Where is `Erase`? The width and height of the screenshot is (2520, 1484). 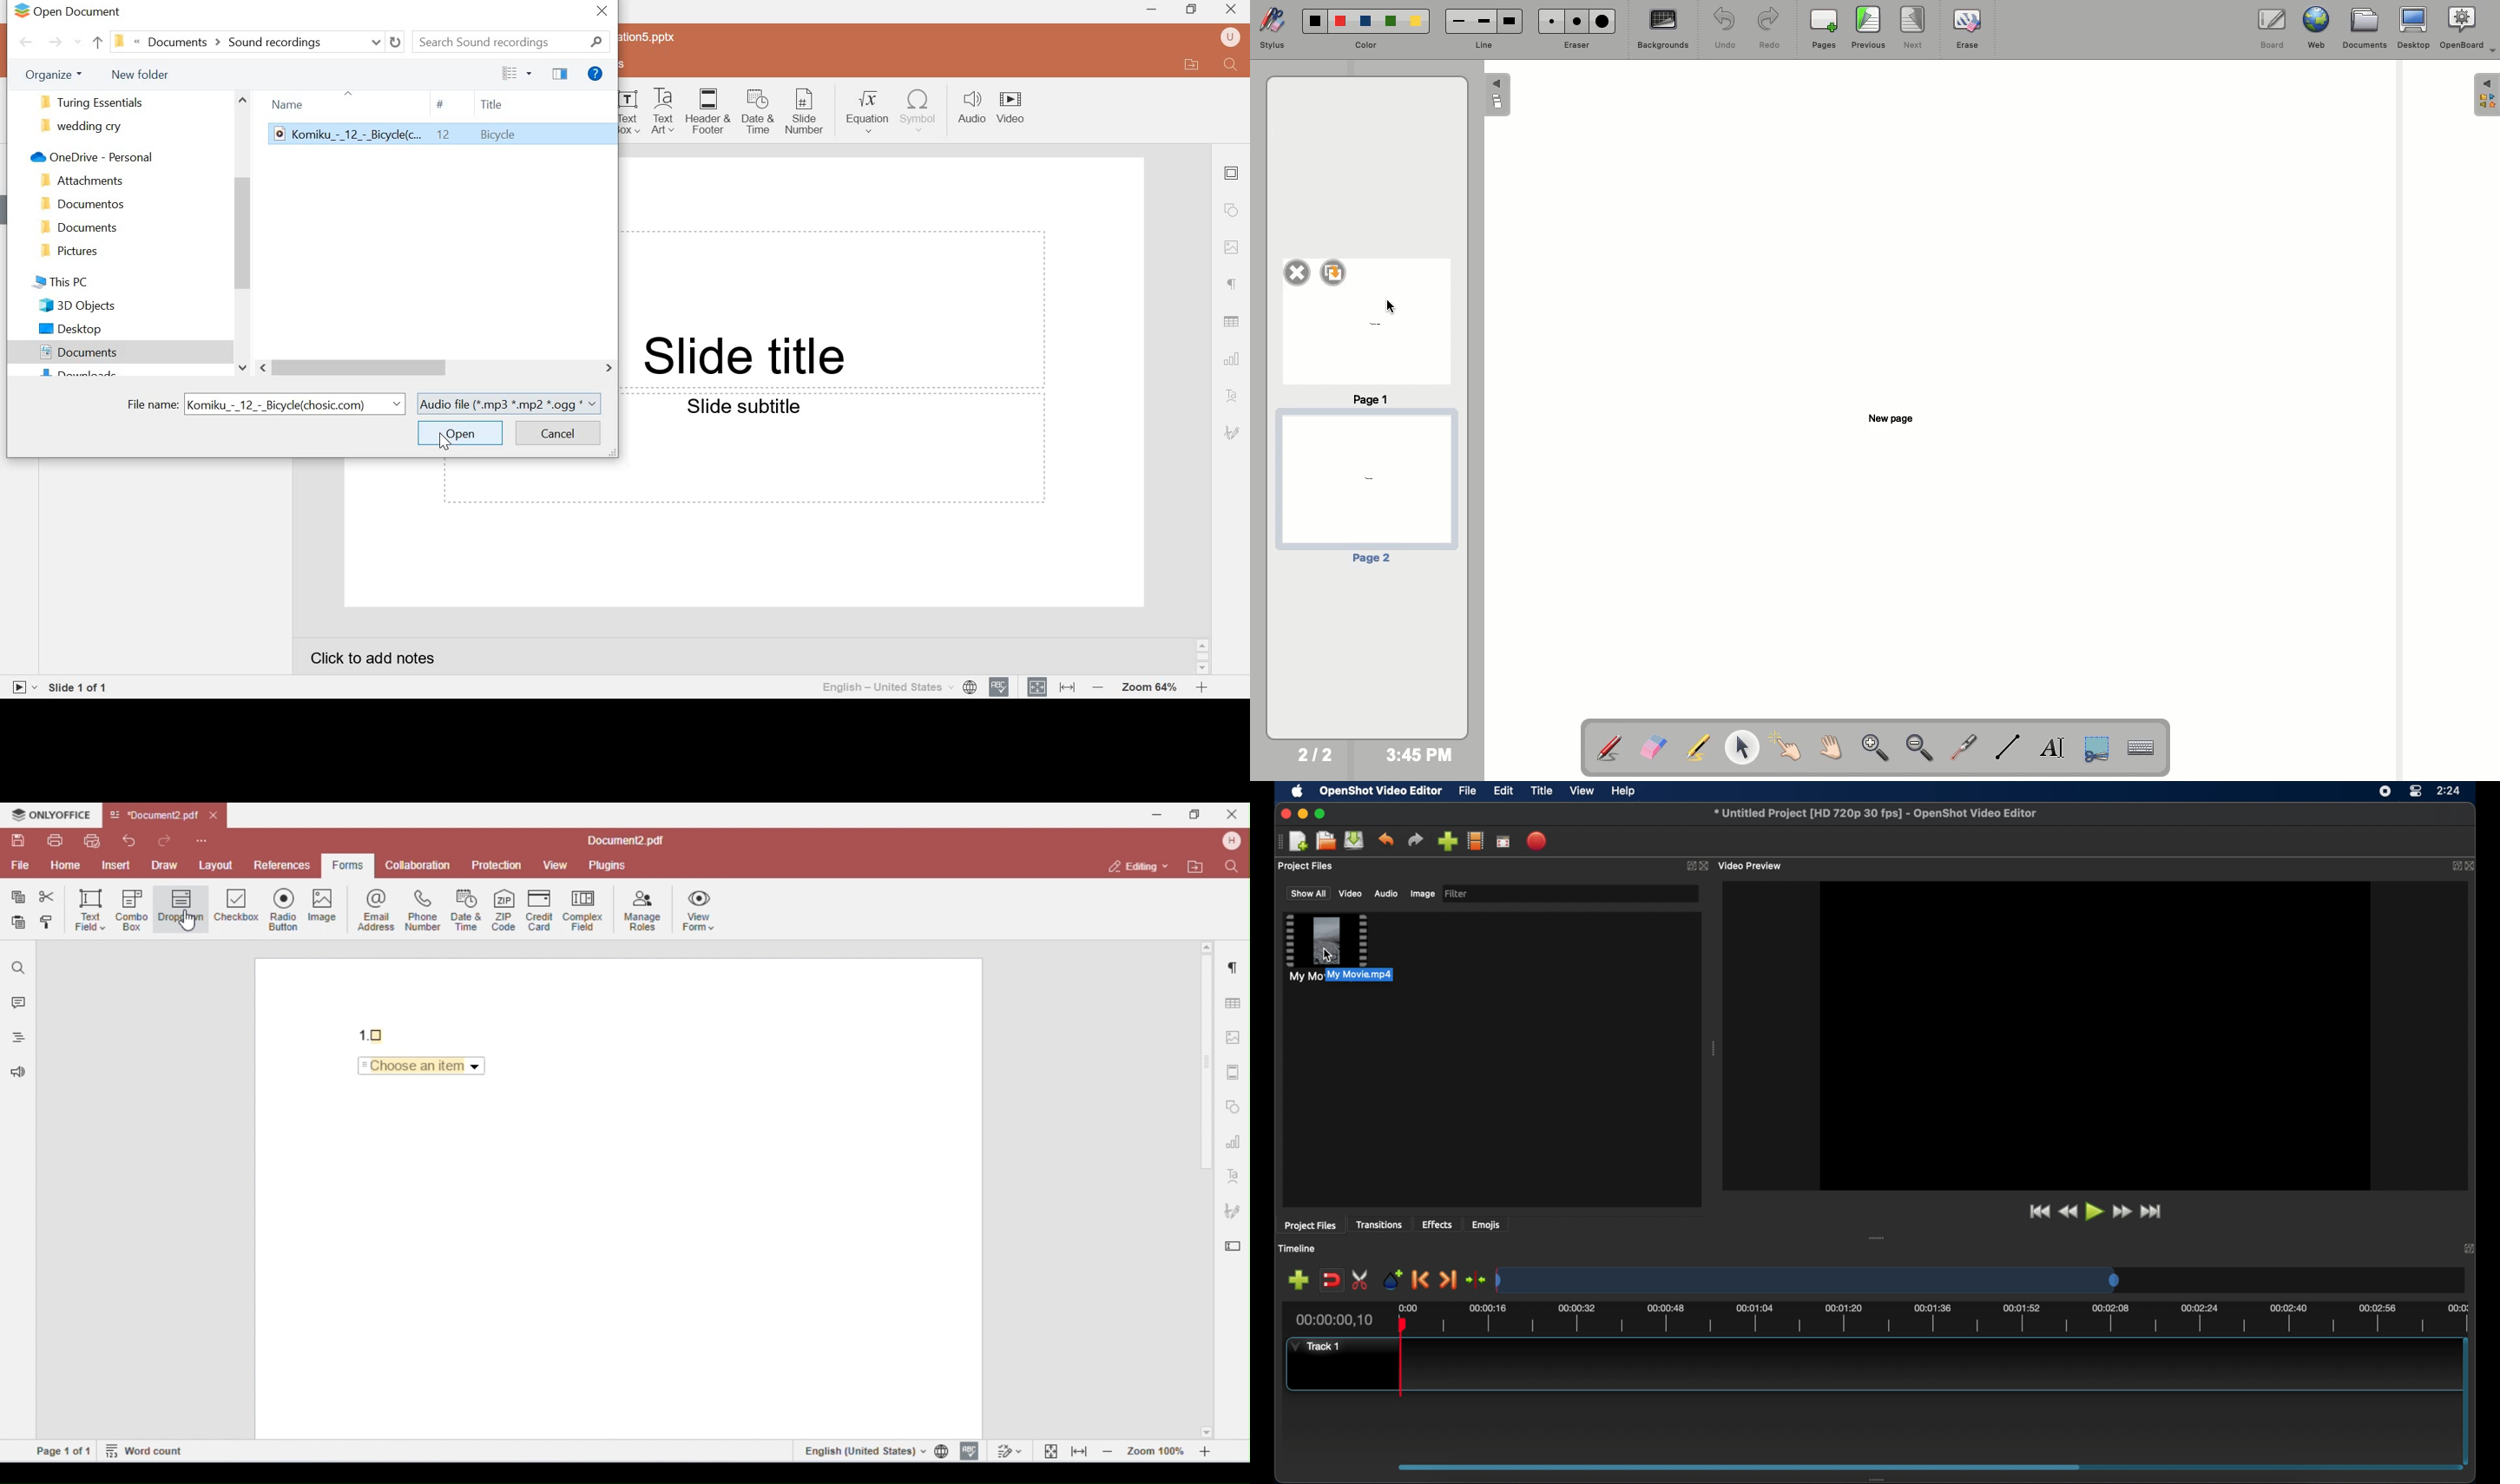 Erase is located at coordinates (1967, 29).